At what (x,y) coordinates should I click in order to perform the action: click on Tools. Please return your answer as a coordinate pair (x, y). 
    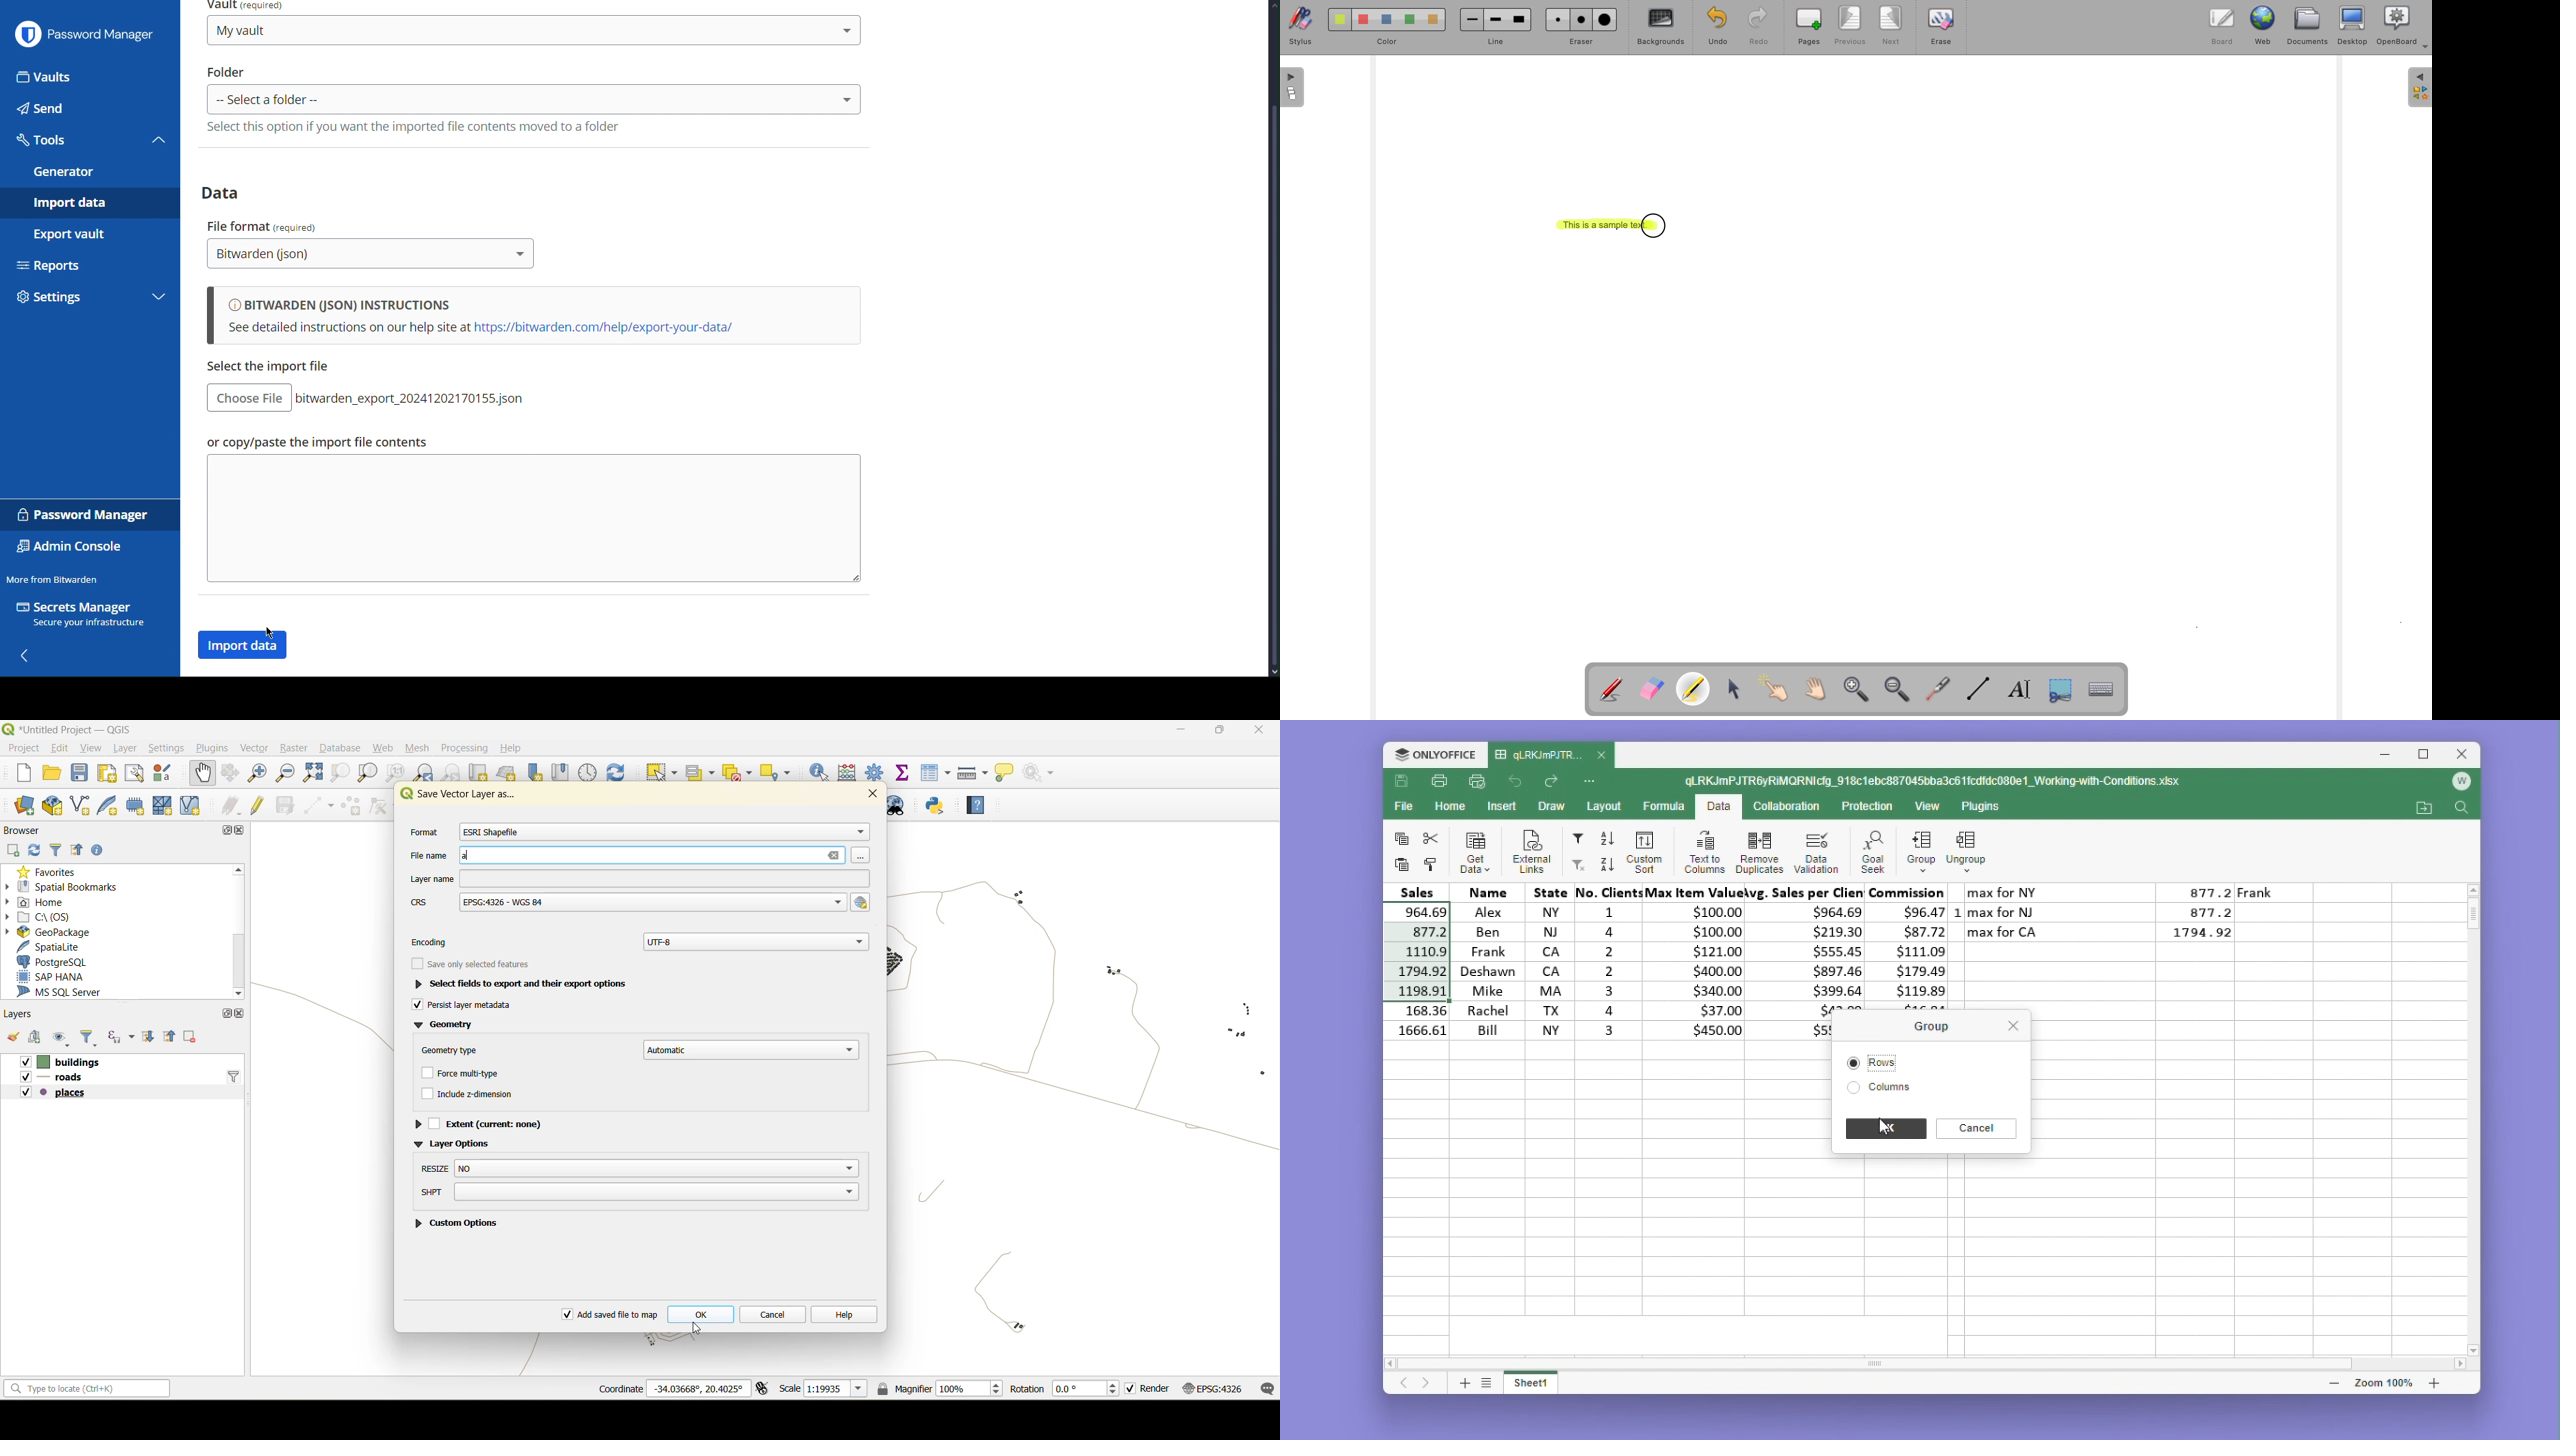
    Looking at the image, I should click on (73, 140).